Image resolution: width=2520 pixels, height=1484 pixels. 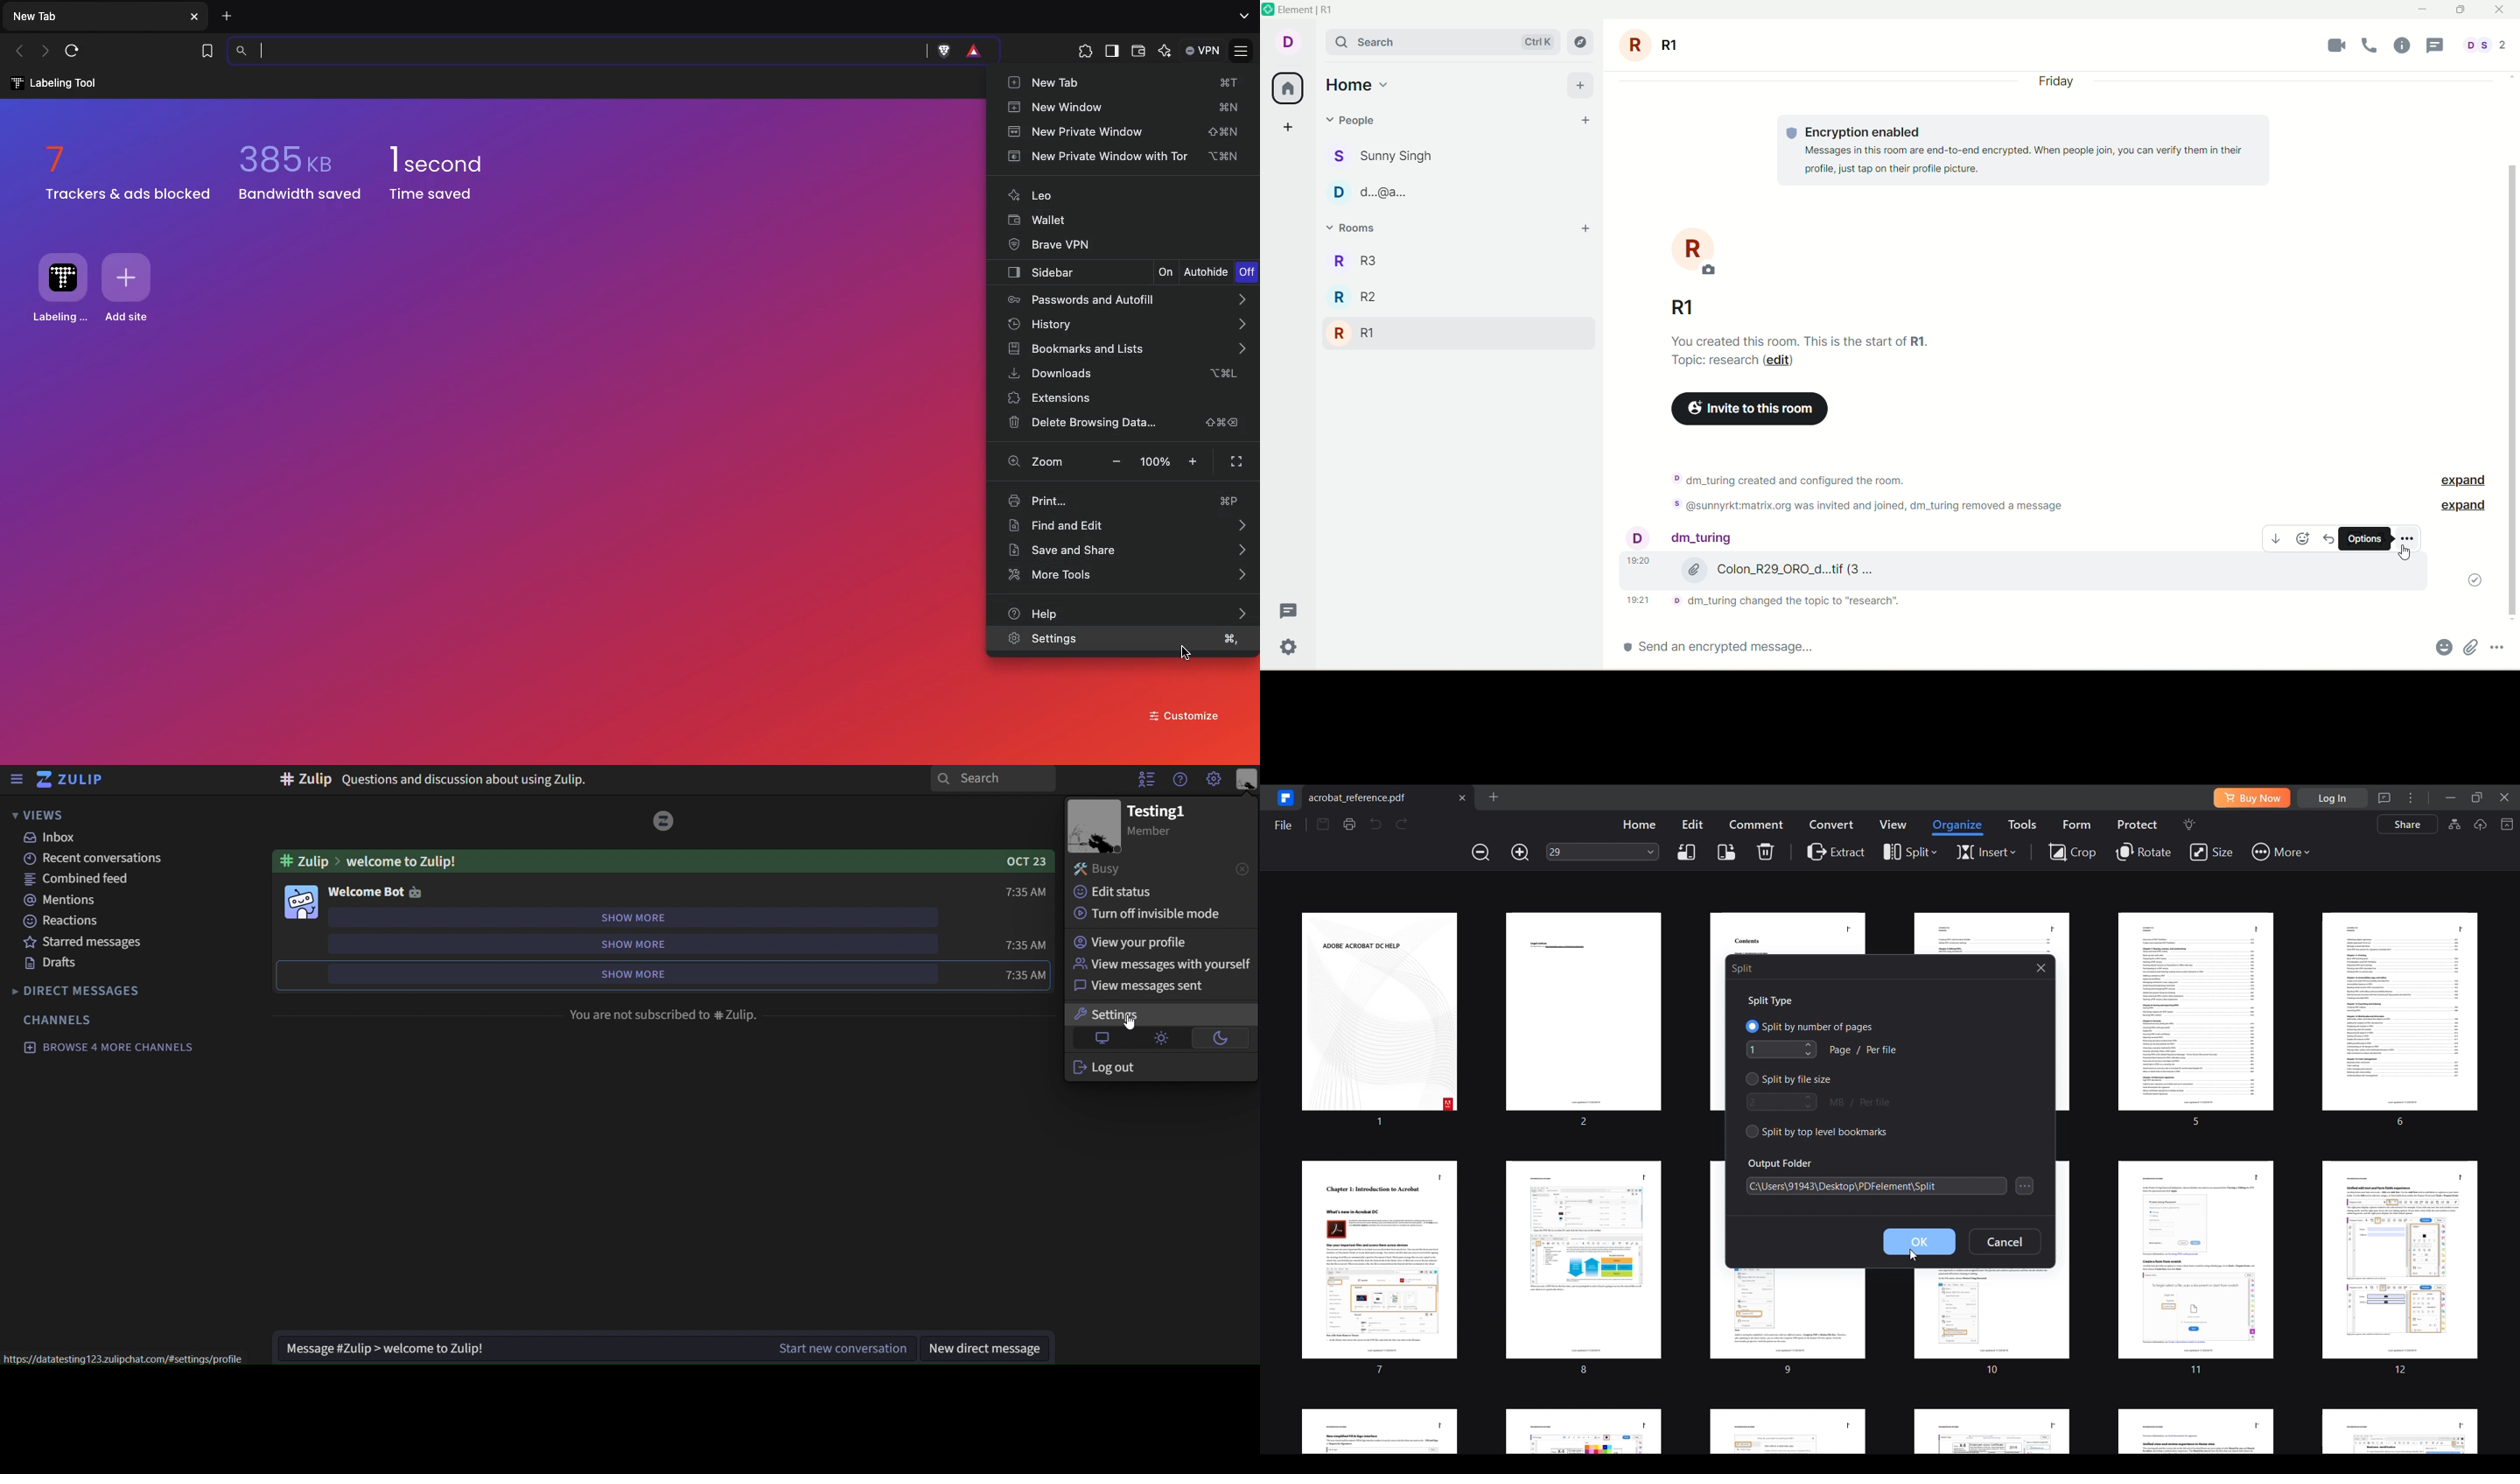 What do you see at coordinates (1286, 41) in the screenshot?
I see `account` at bounding box center [1286, 41].